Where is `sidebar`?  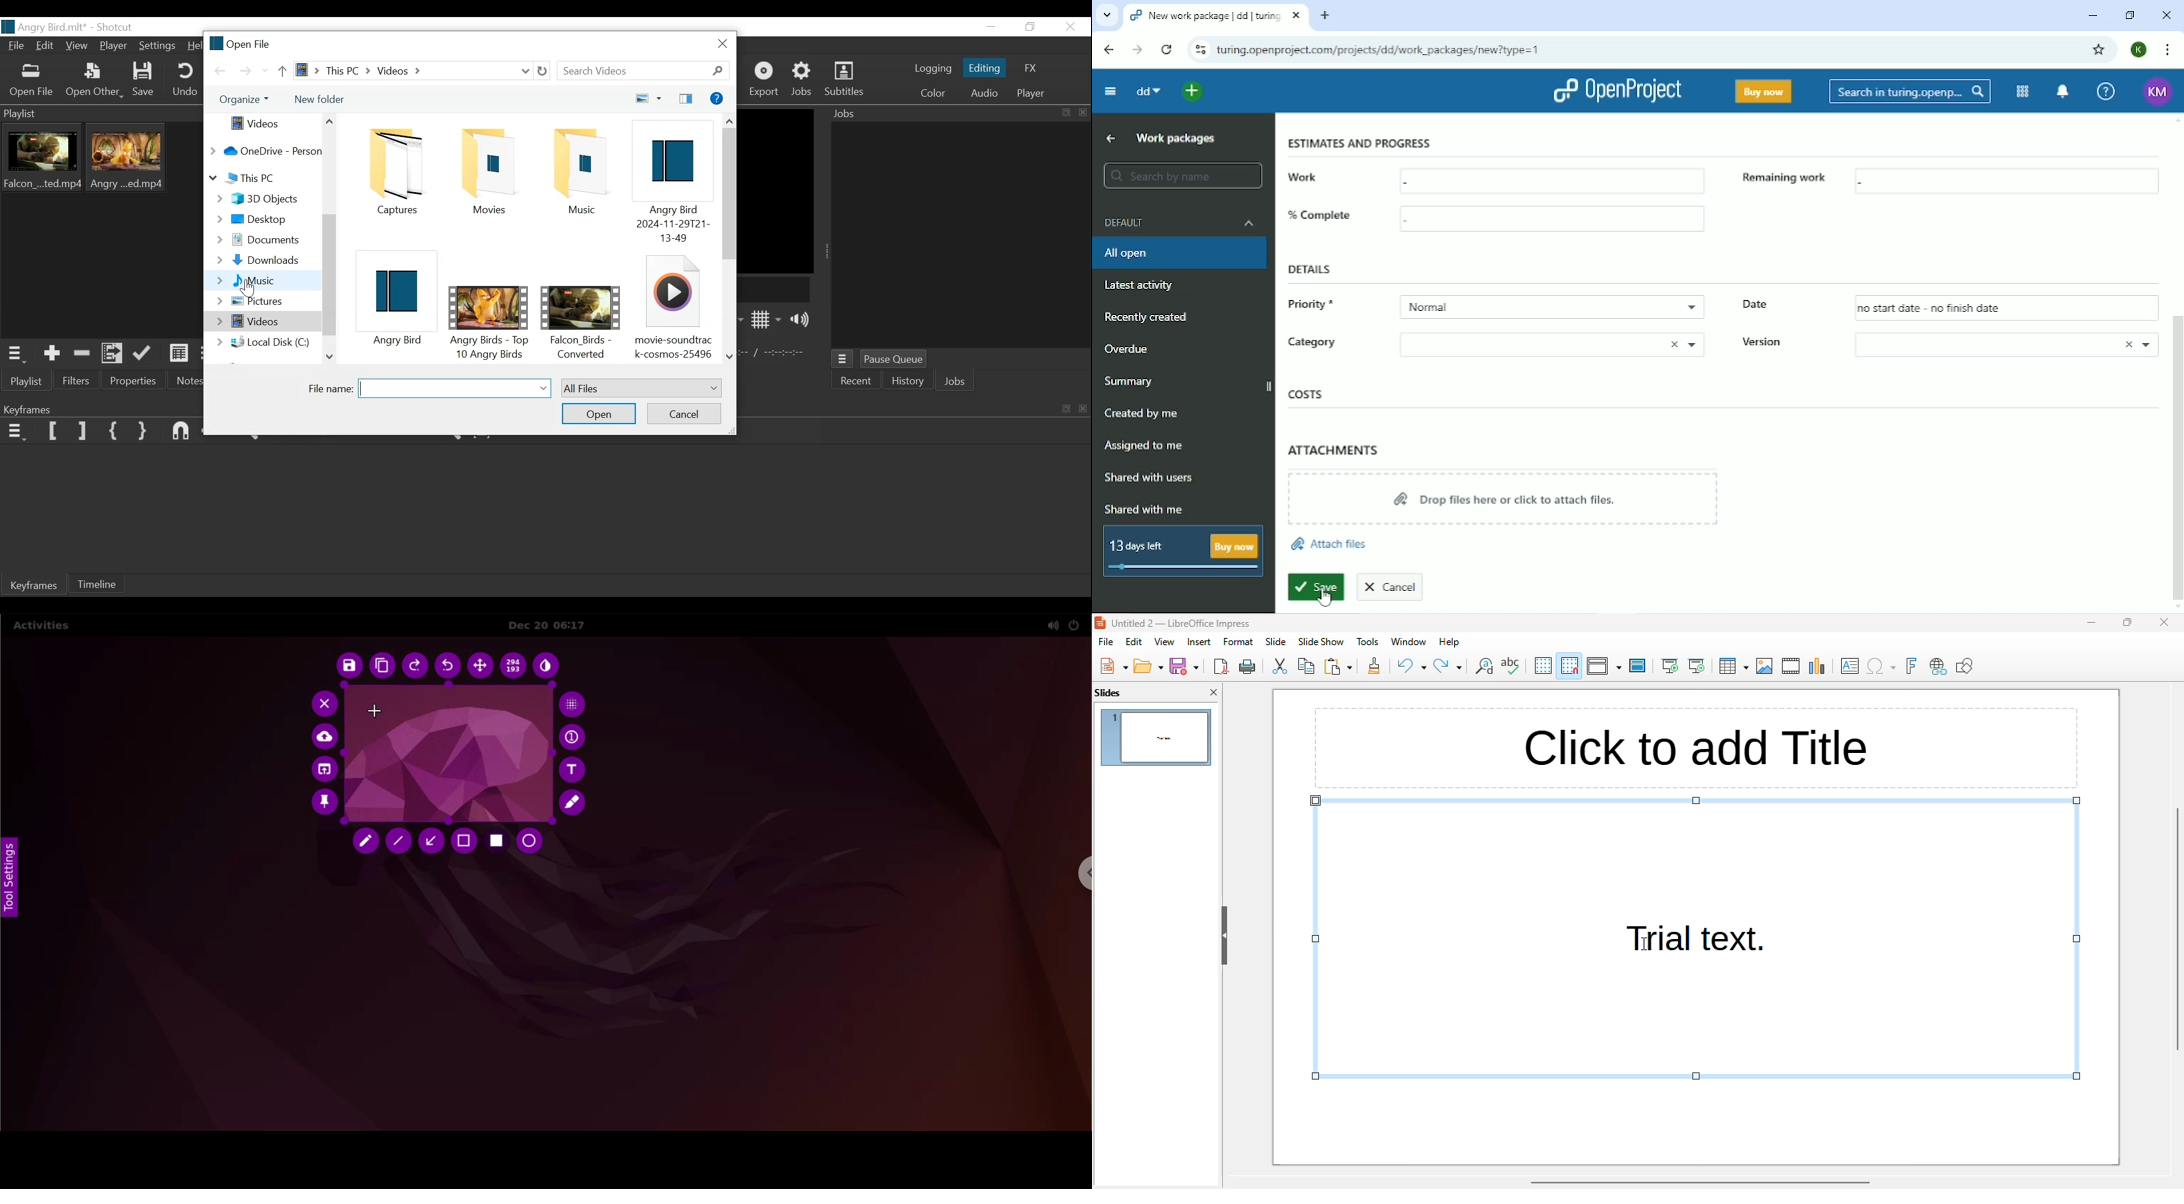
sidebar is located at coordinates (684, 98).